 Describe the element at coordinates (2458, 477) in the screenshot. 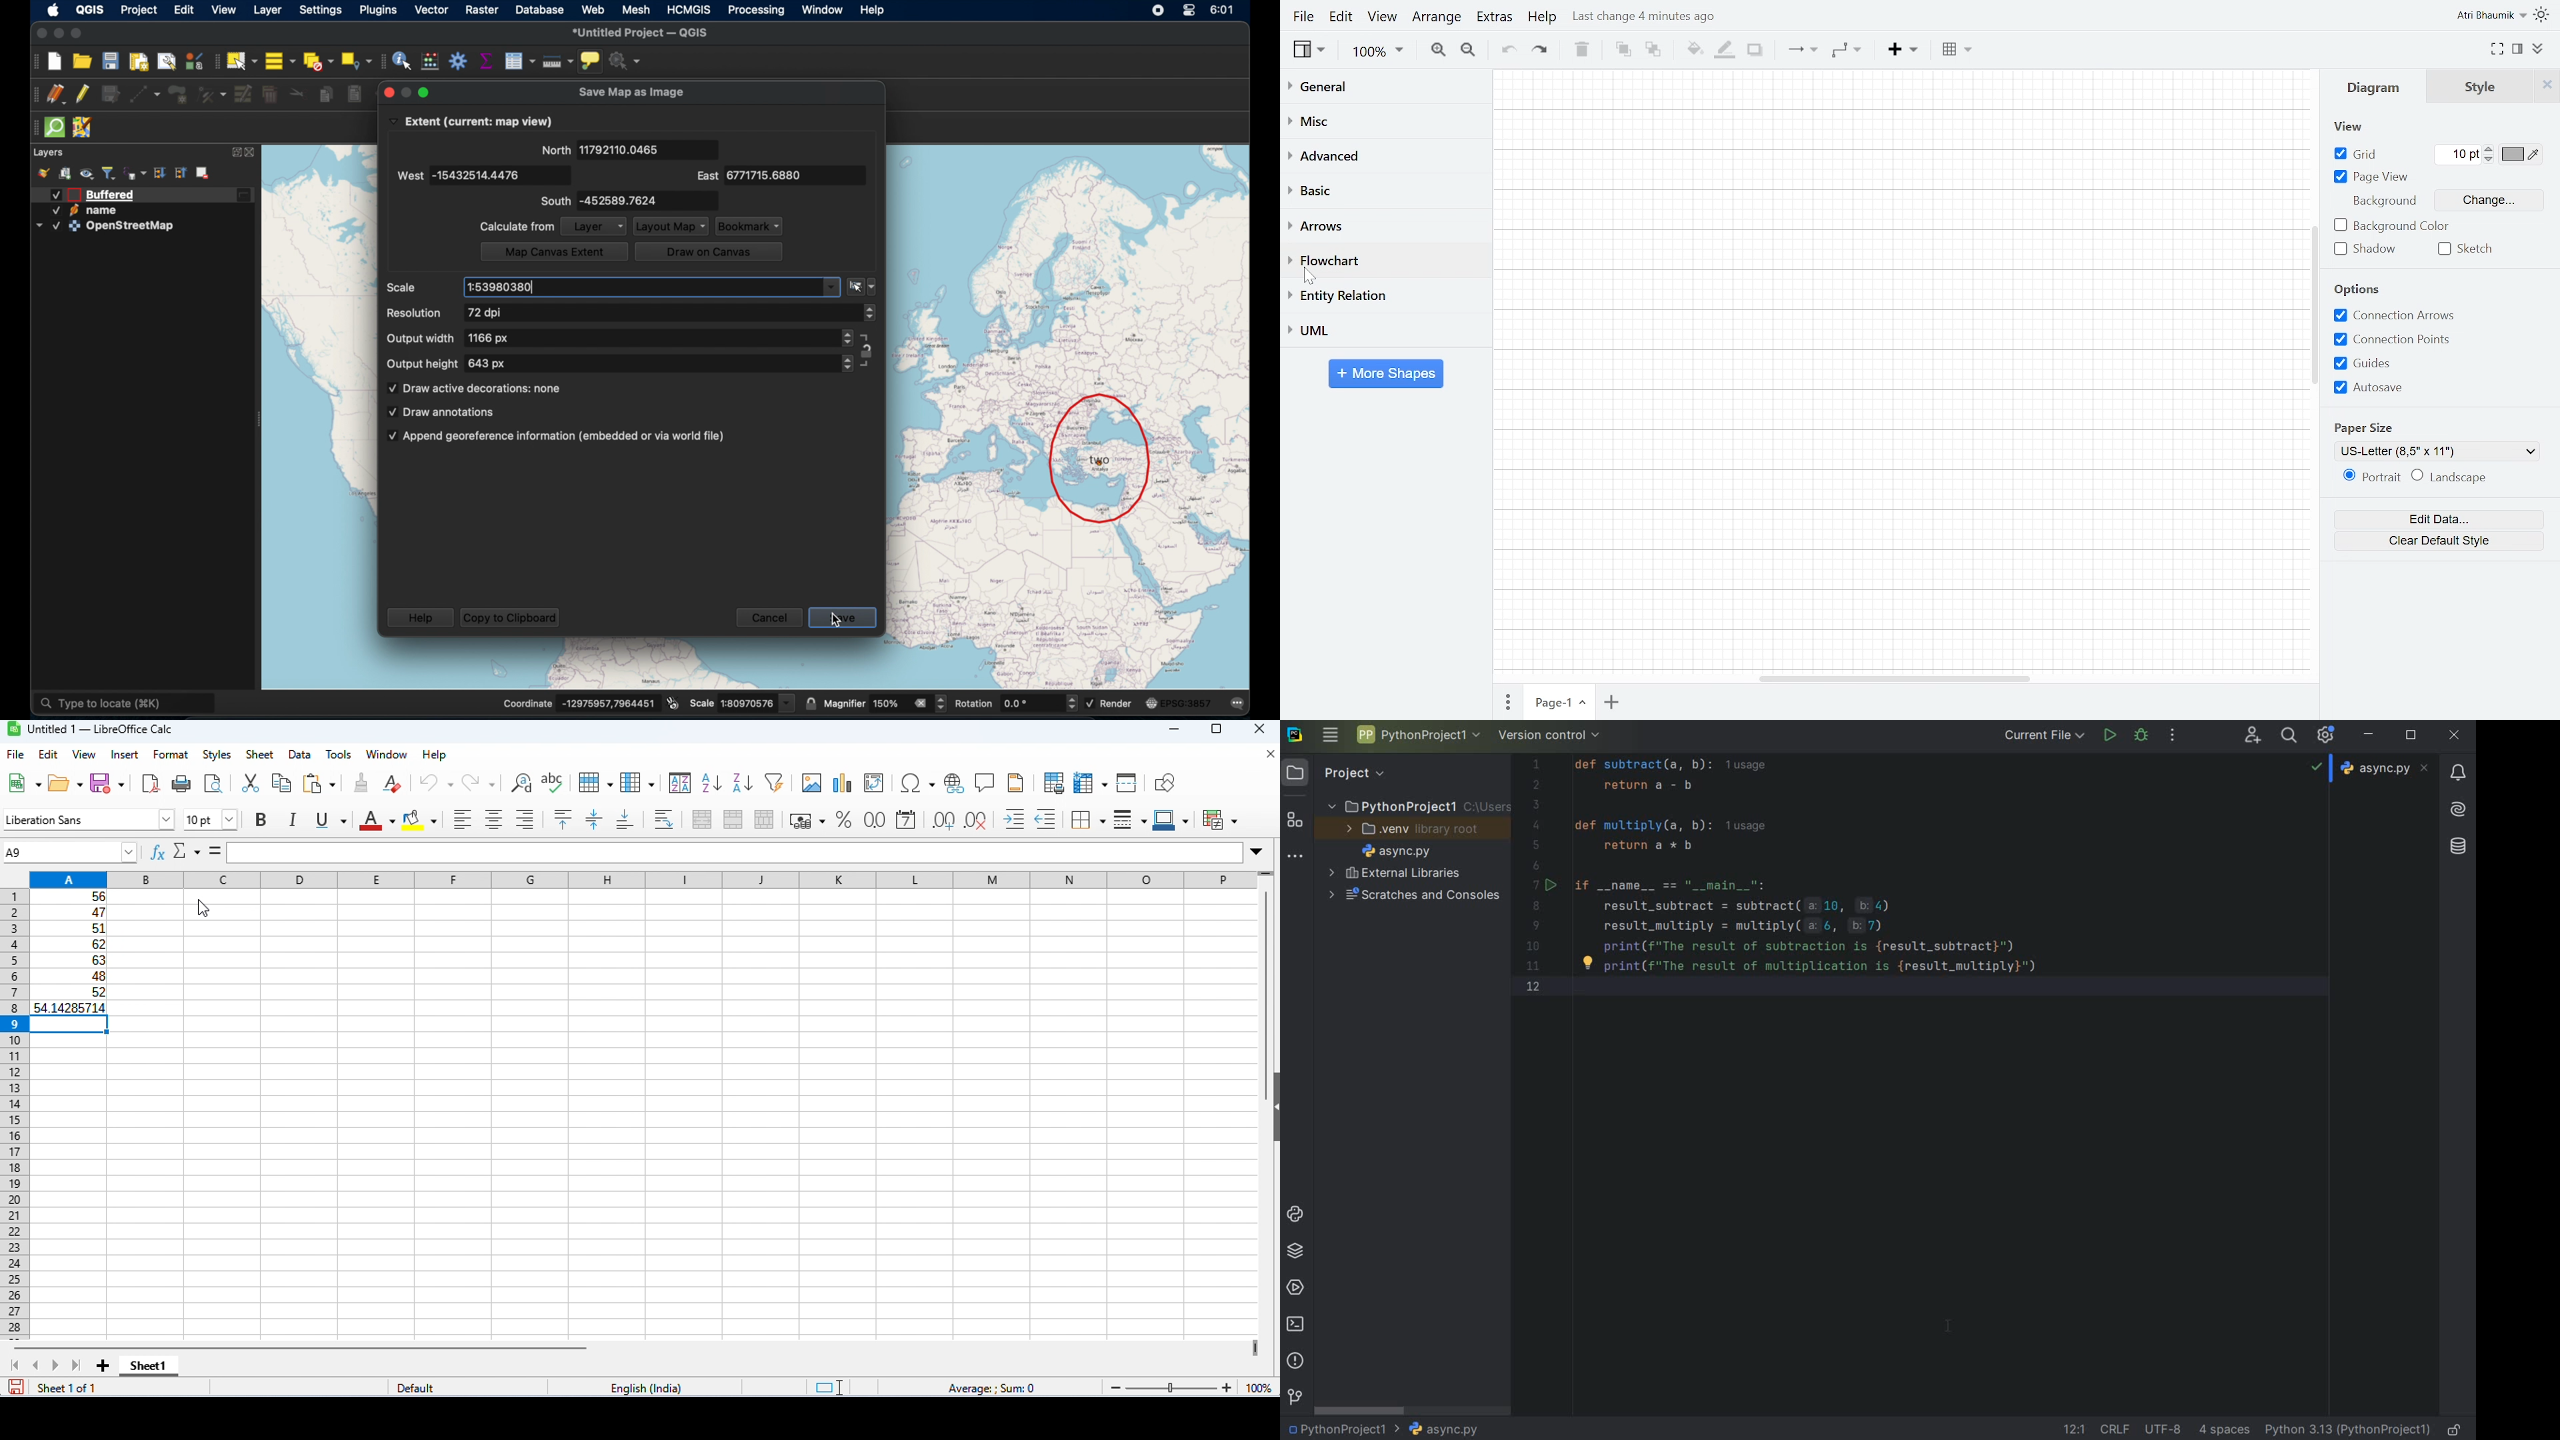

I see `Landscape` at that location.